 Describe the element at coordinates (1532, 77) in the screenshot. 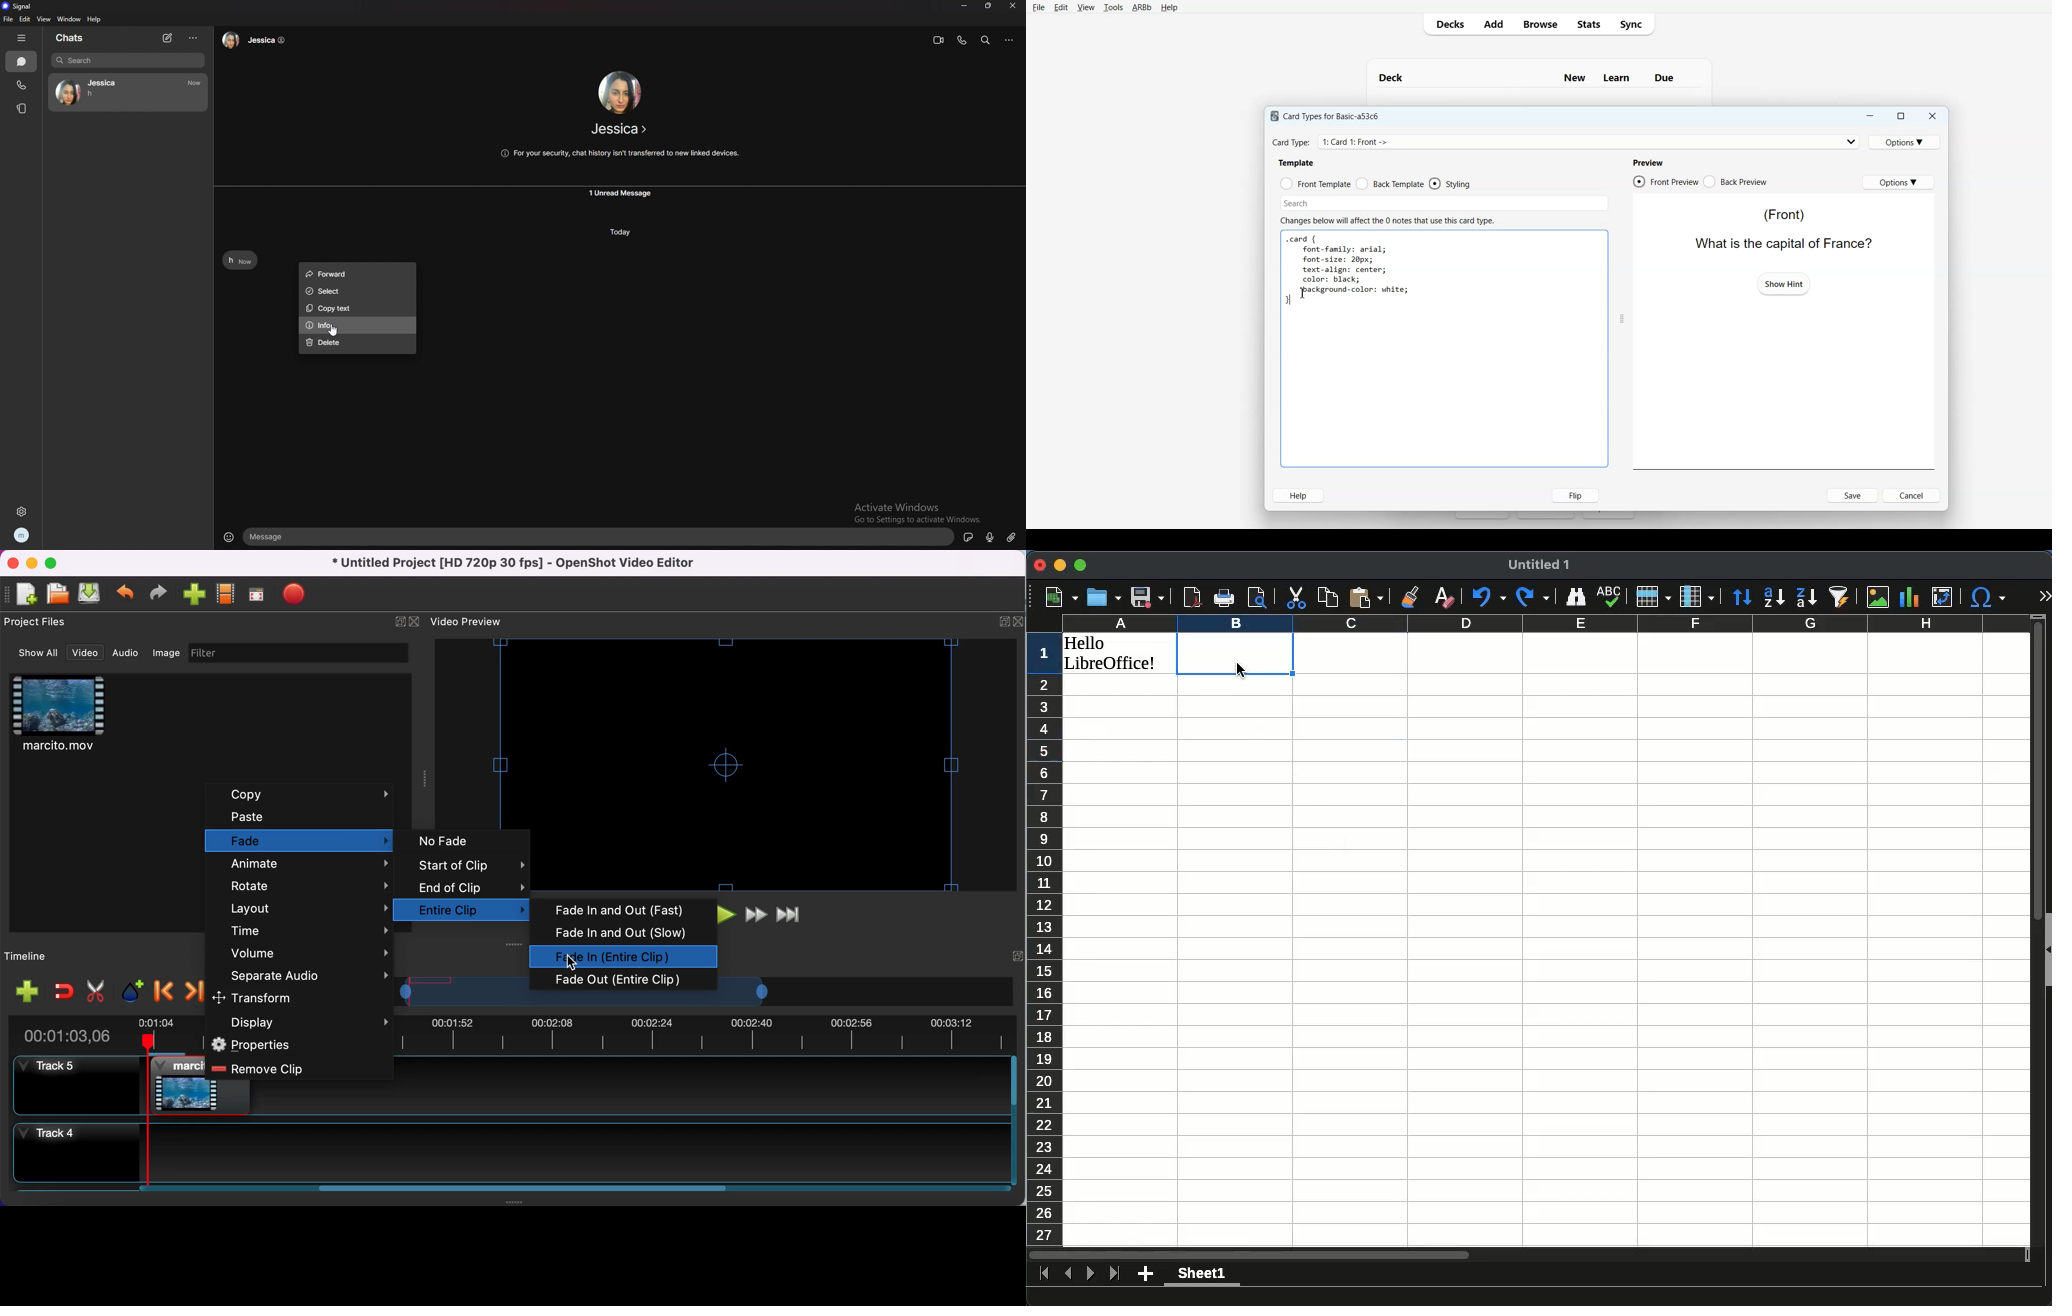

I see `Deck New Learn Due` at that location.